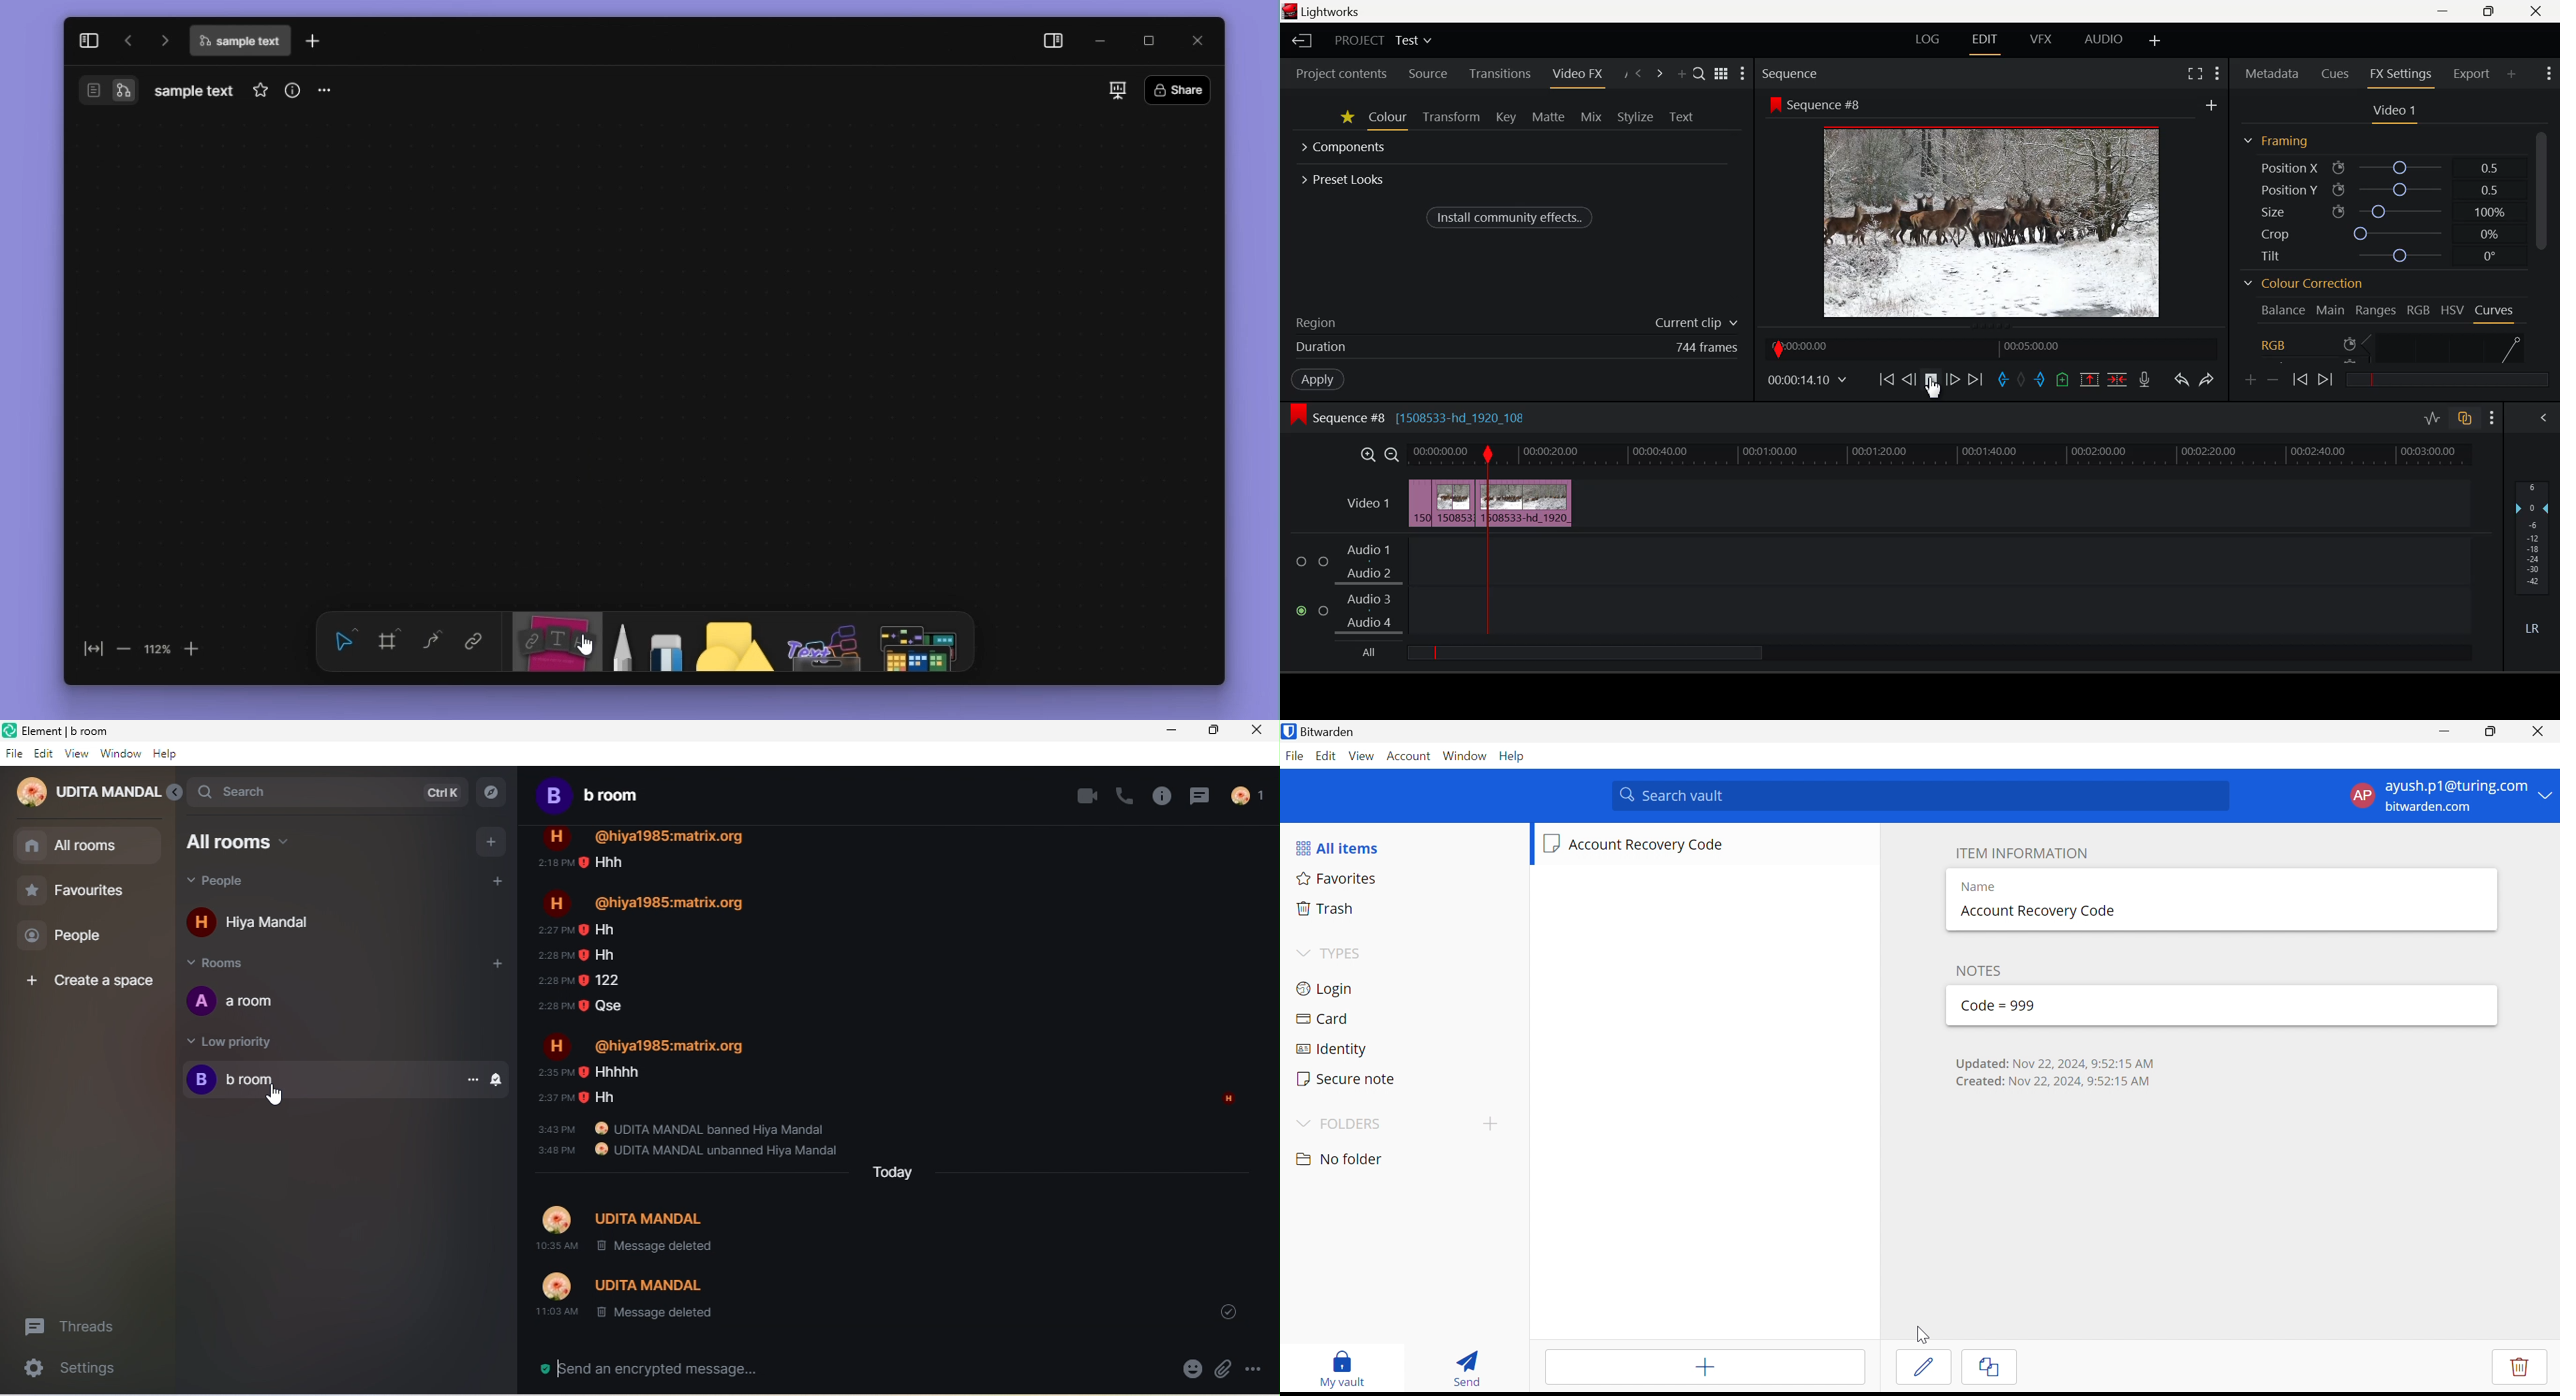 Image resolution: width=2576 pixels, height=1400 pixels. What do you see at coordinates (2143, 381) in the screenshot?
I see `Record Voiceover` at bounding box center [2143, 381].